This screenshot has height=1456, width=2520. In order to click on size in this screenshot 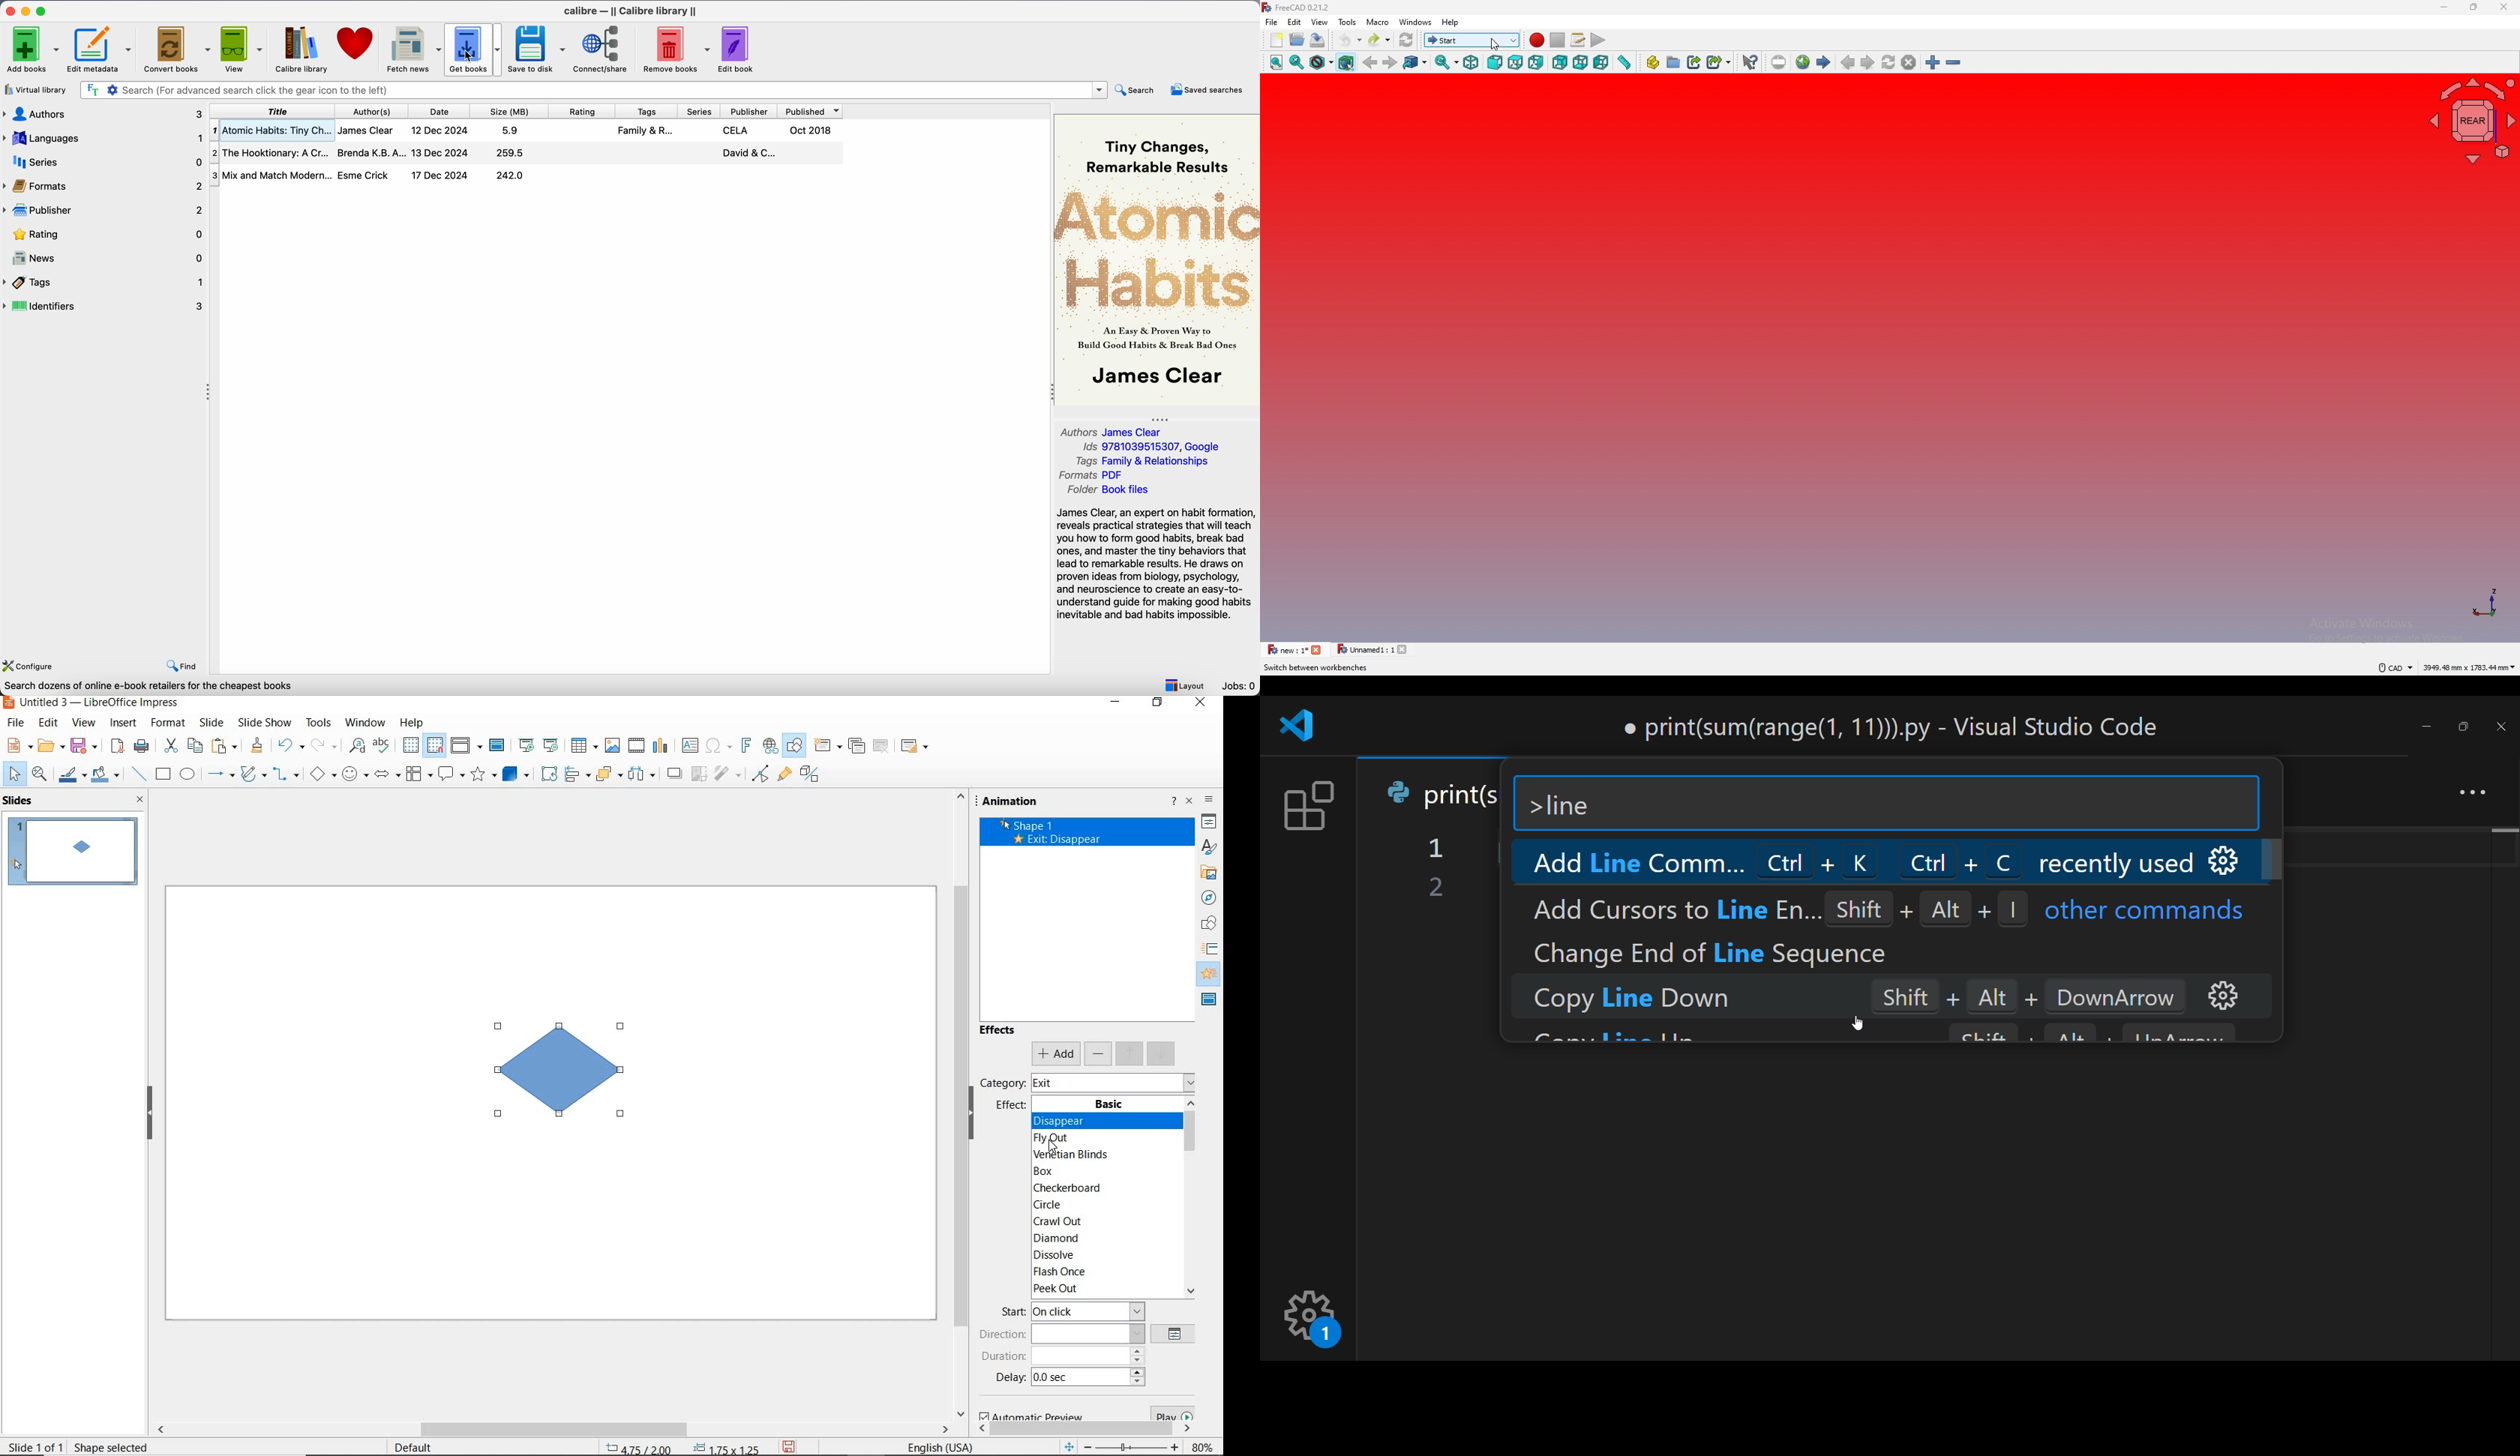, I will do `click(513, 111)`.